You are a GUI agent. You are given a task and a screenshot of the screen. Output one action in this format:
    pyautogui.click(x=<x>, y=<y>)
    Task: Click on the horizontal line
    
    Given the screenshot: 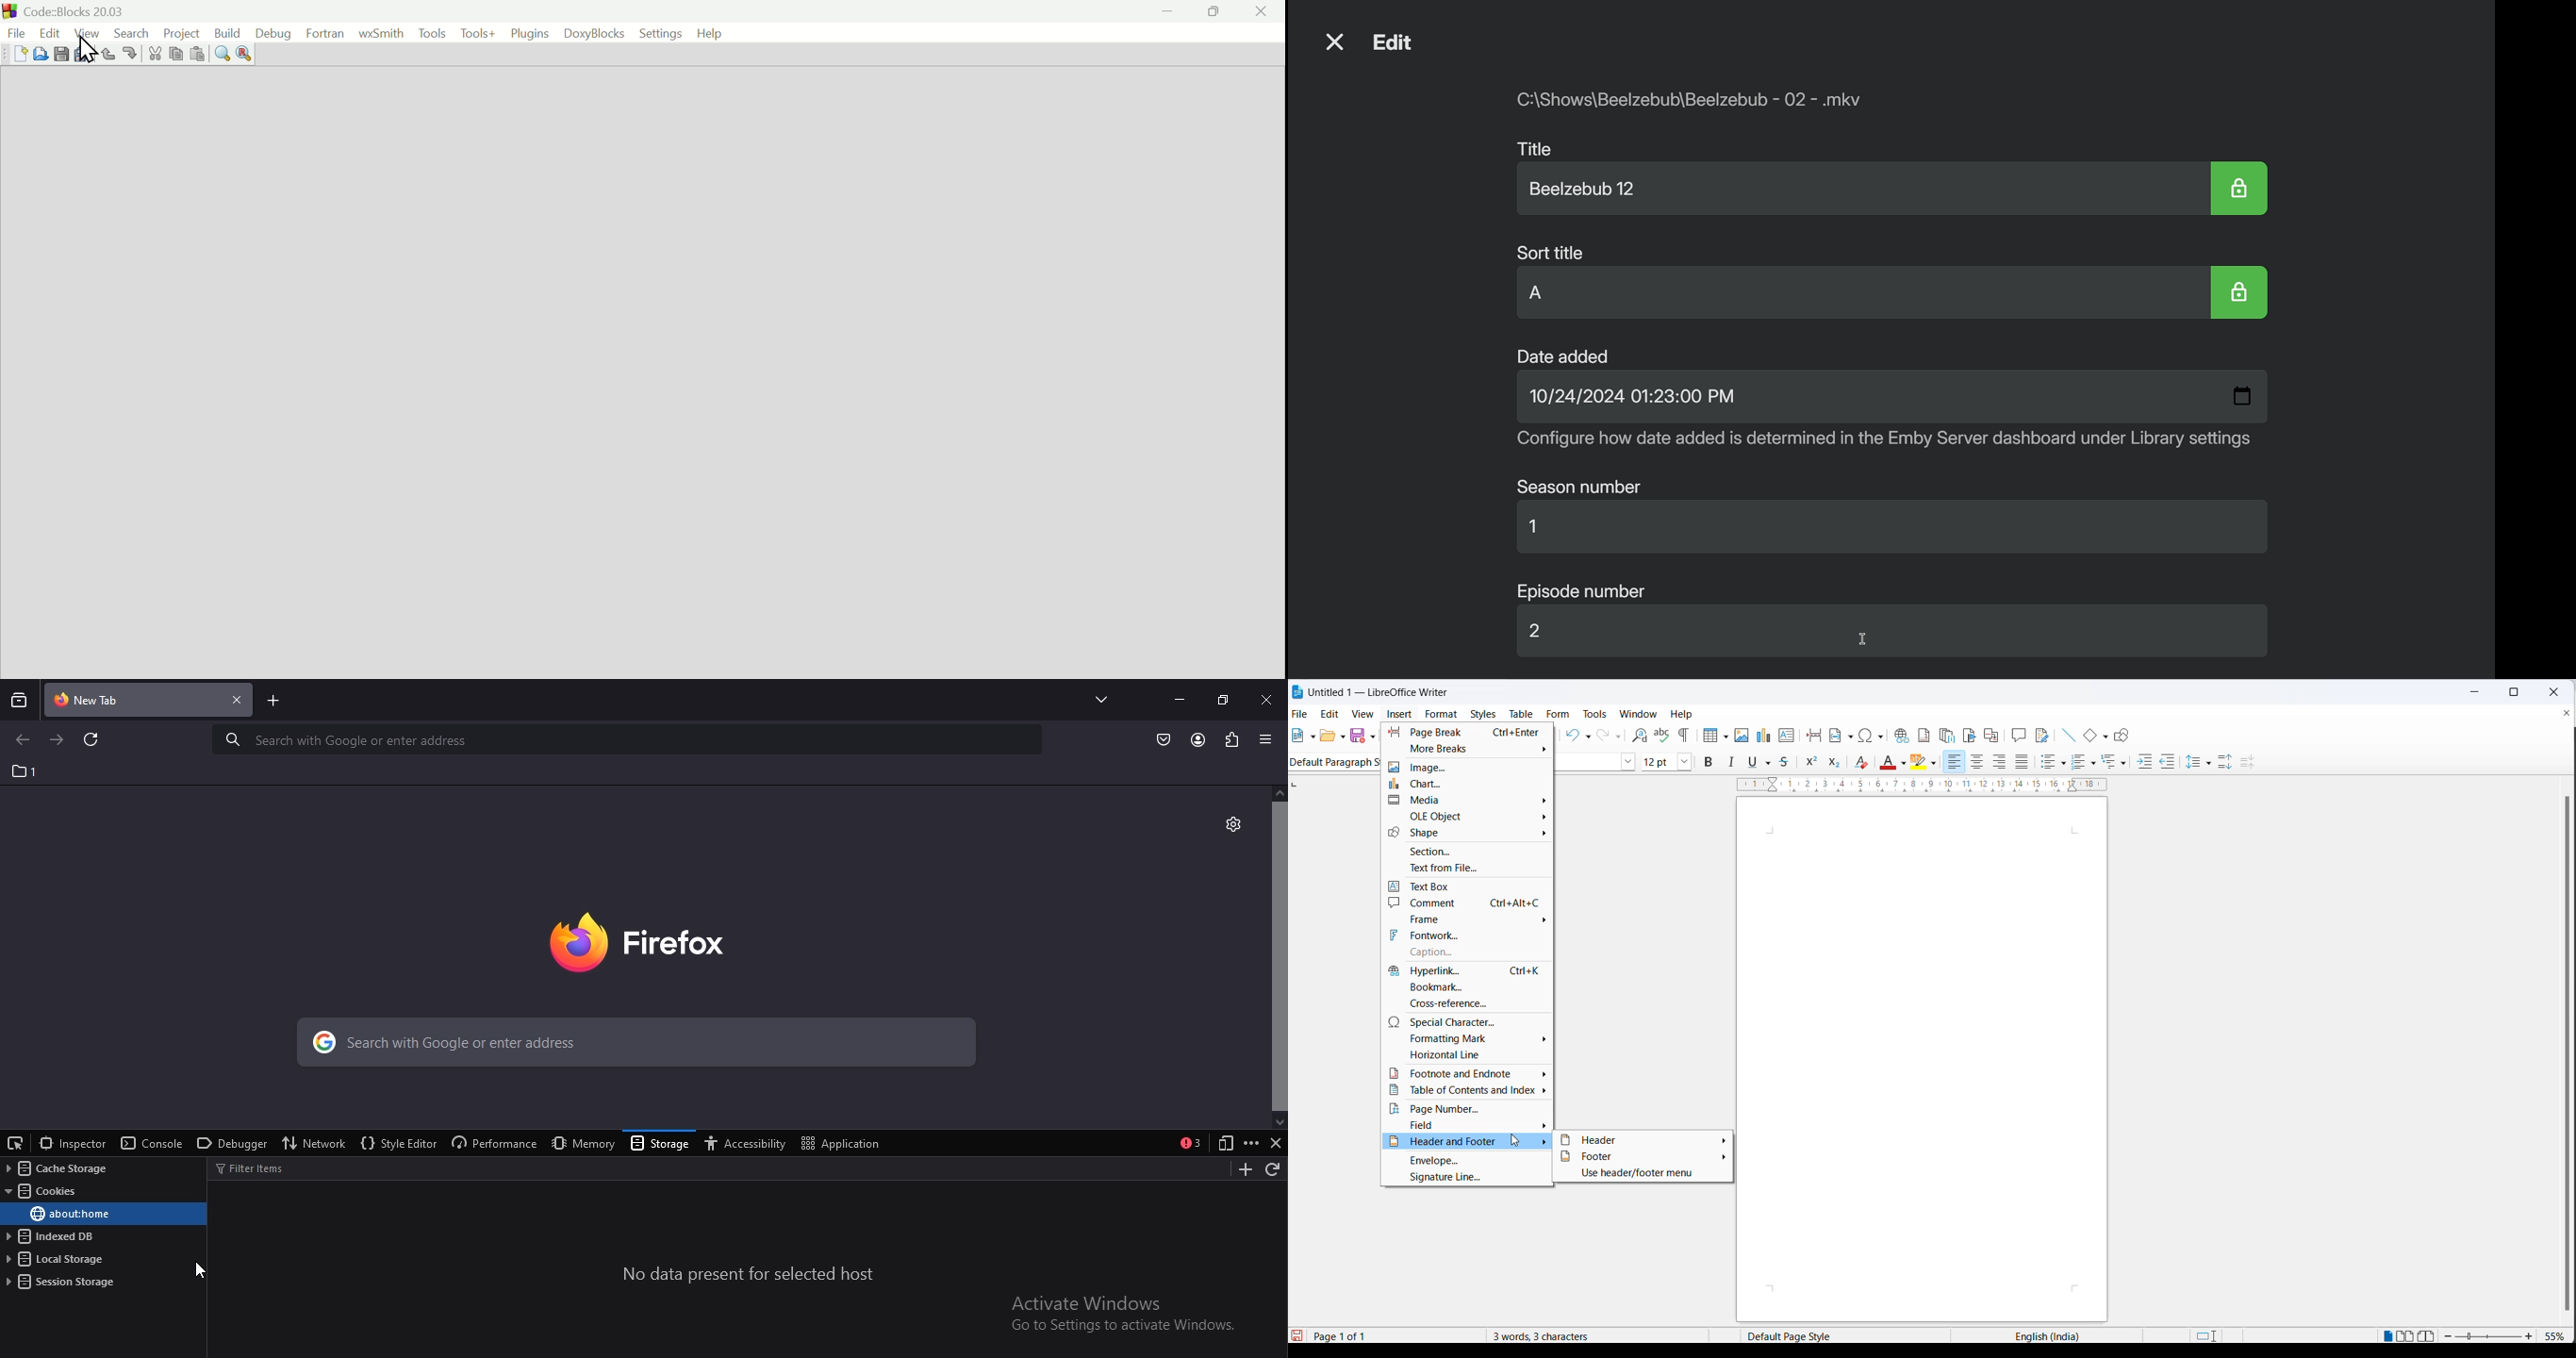 What is the action you would take?
    pyautogui.click(x=1462, y=1057)
    